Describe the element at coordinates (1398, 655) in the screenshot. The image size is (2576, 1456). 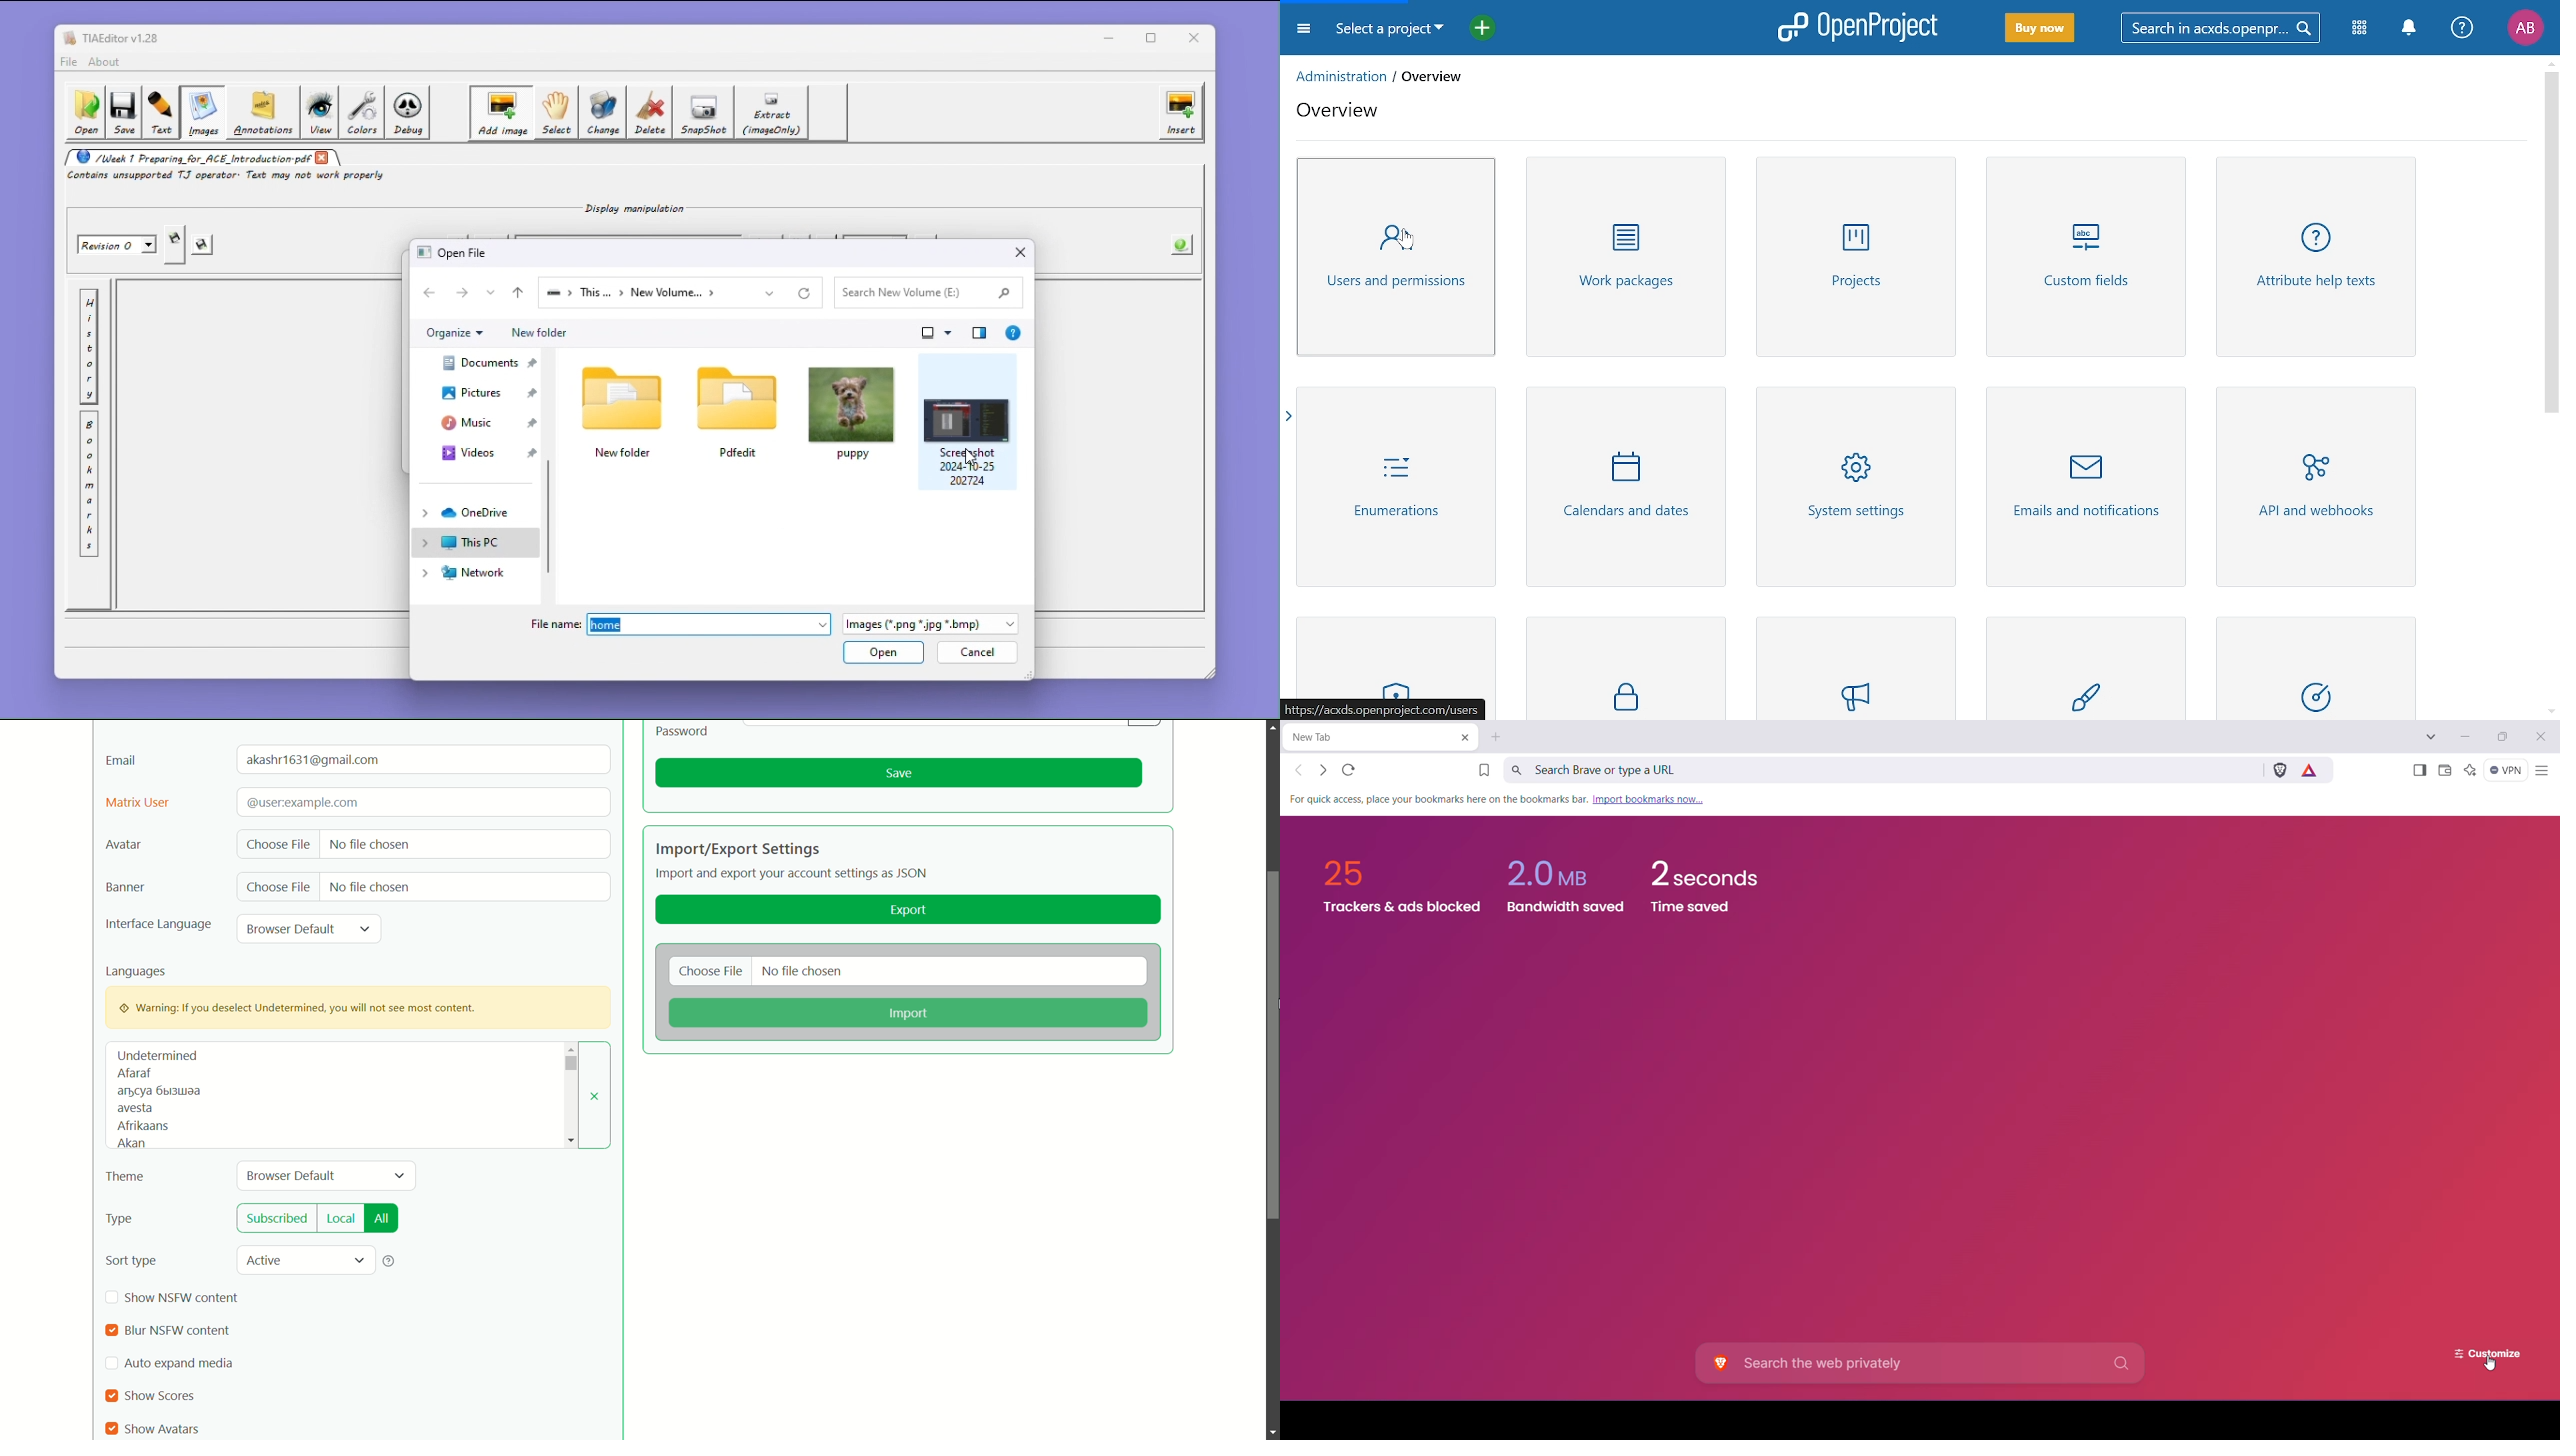
I see `Authentication` at that location.